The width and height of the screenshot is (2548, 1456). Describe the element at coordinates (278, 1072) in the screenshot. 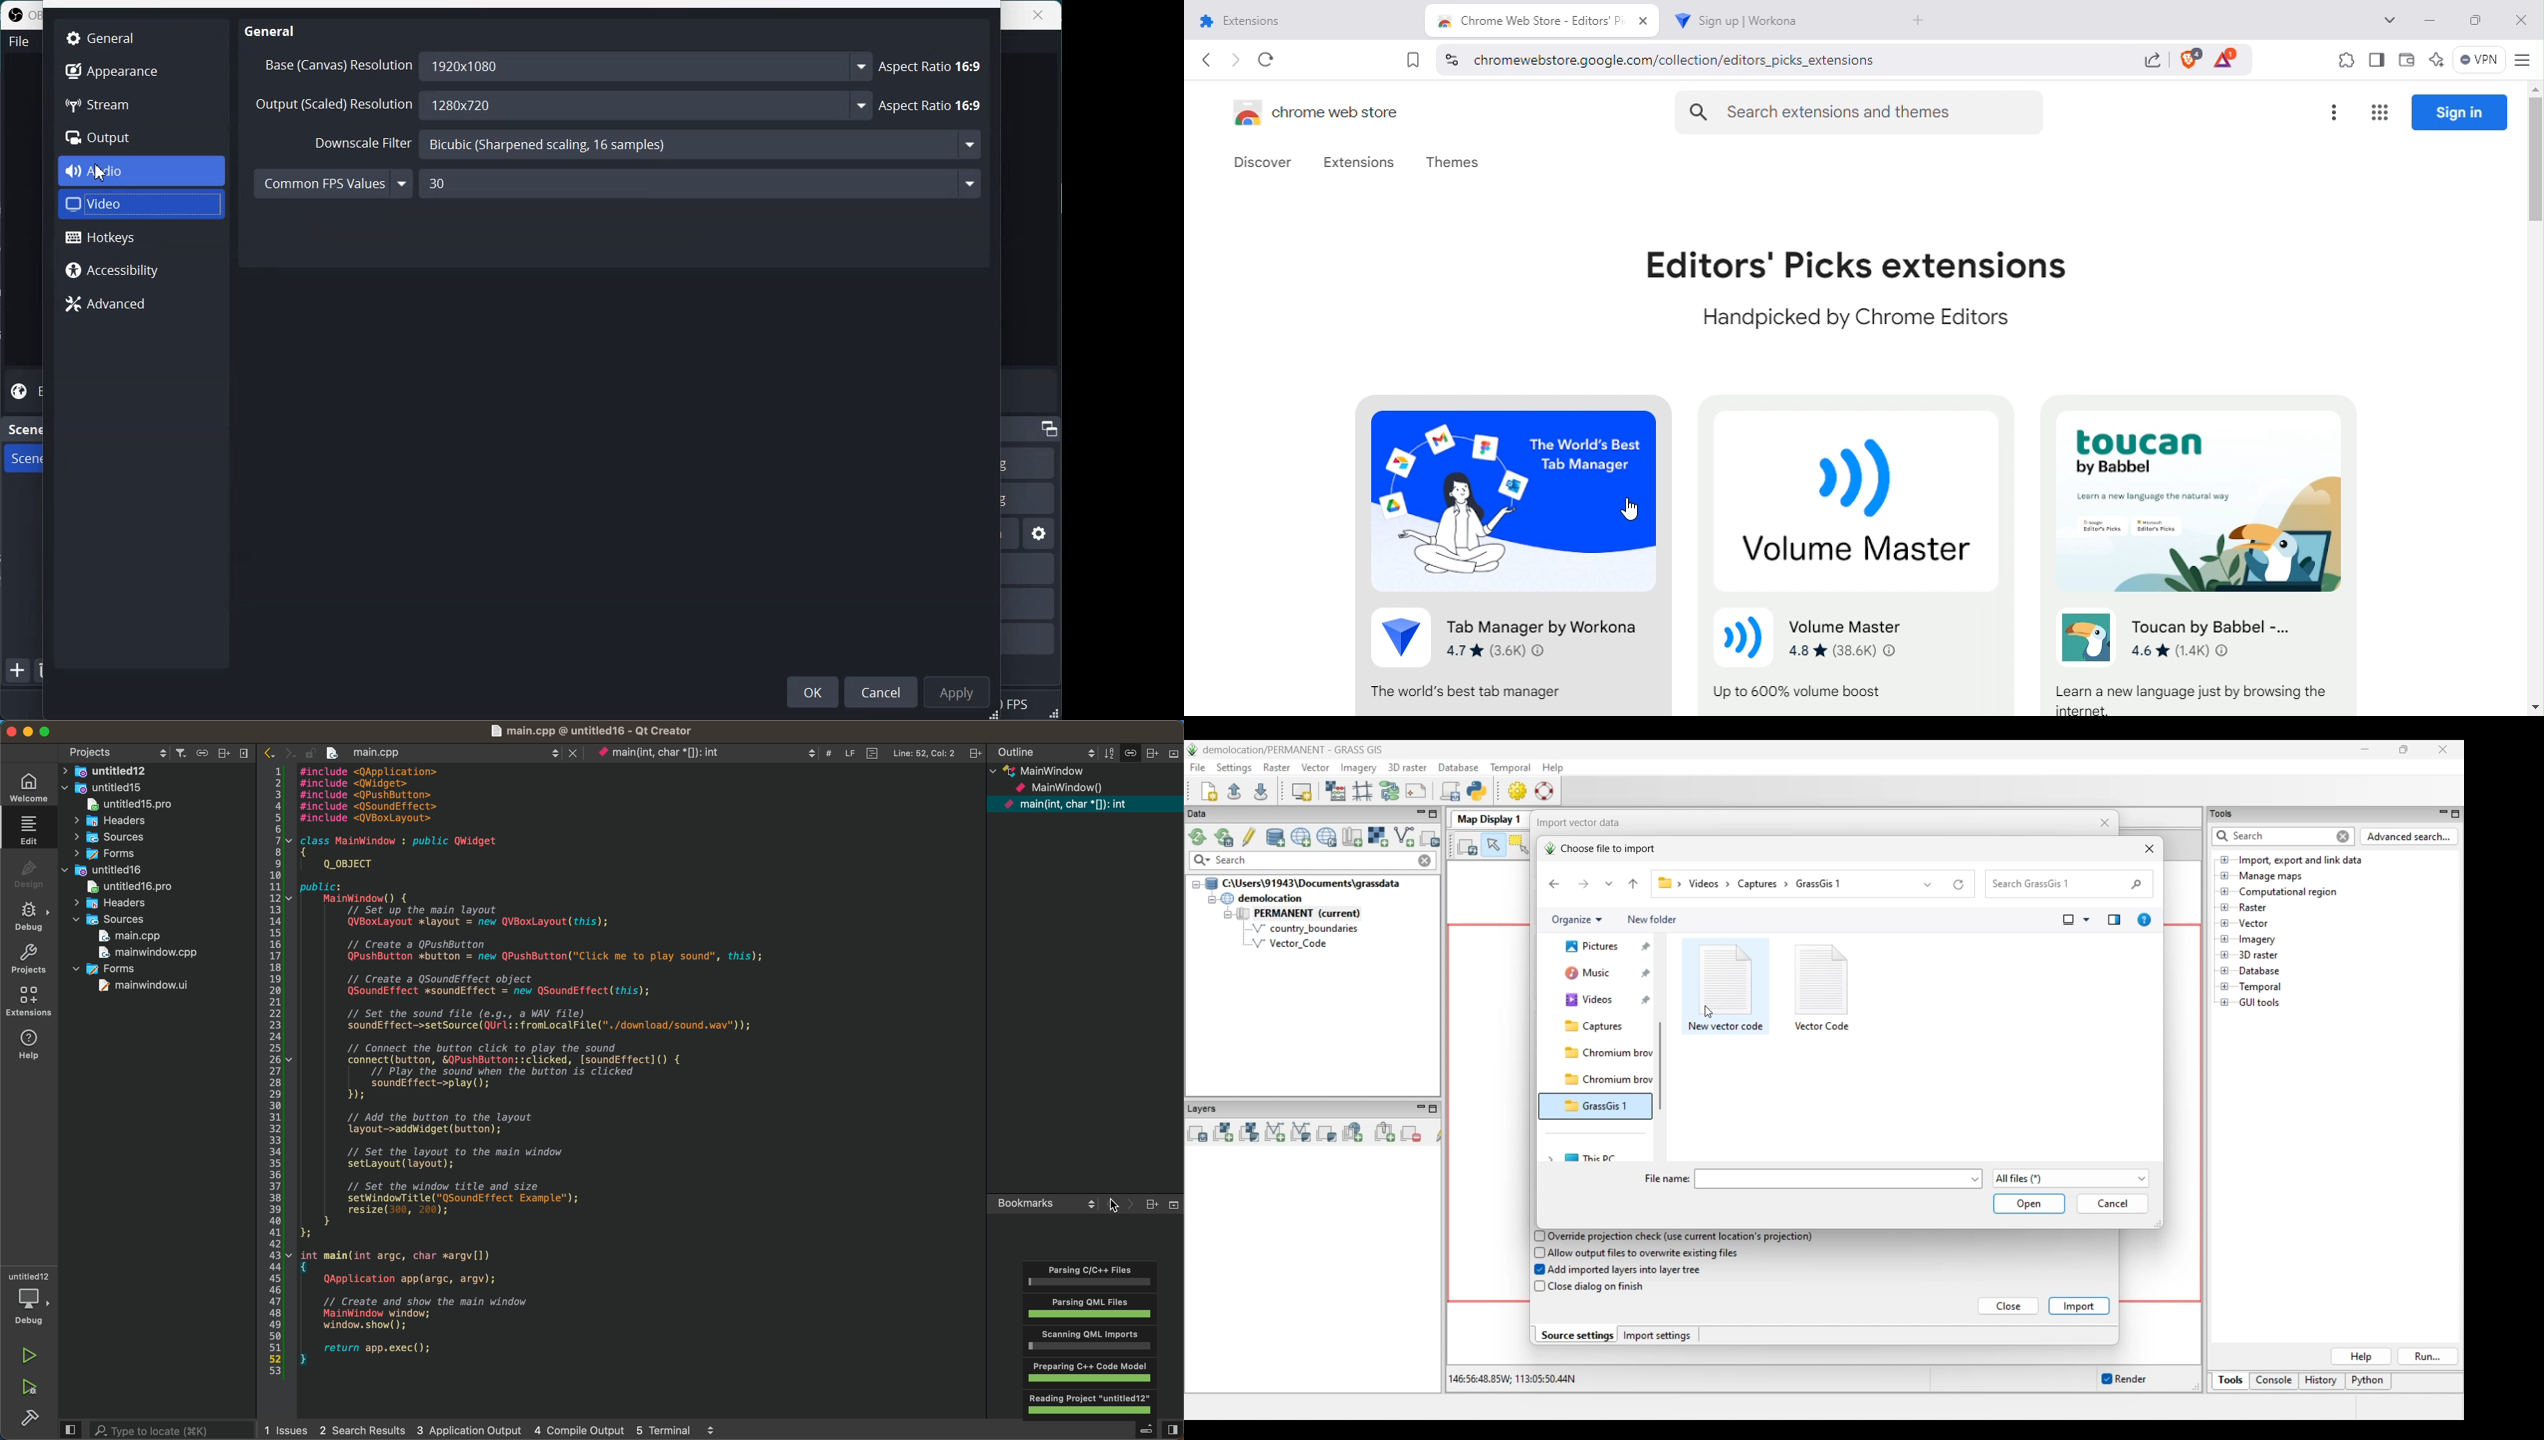

I see `Row nmbers` at that location.